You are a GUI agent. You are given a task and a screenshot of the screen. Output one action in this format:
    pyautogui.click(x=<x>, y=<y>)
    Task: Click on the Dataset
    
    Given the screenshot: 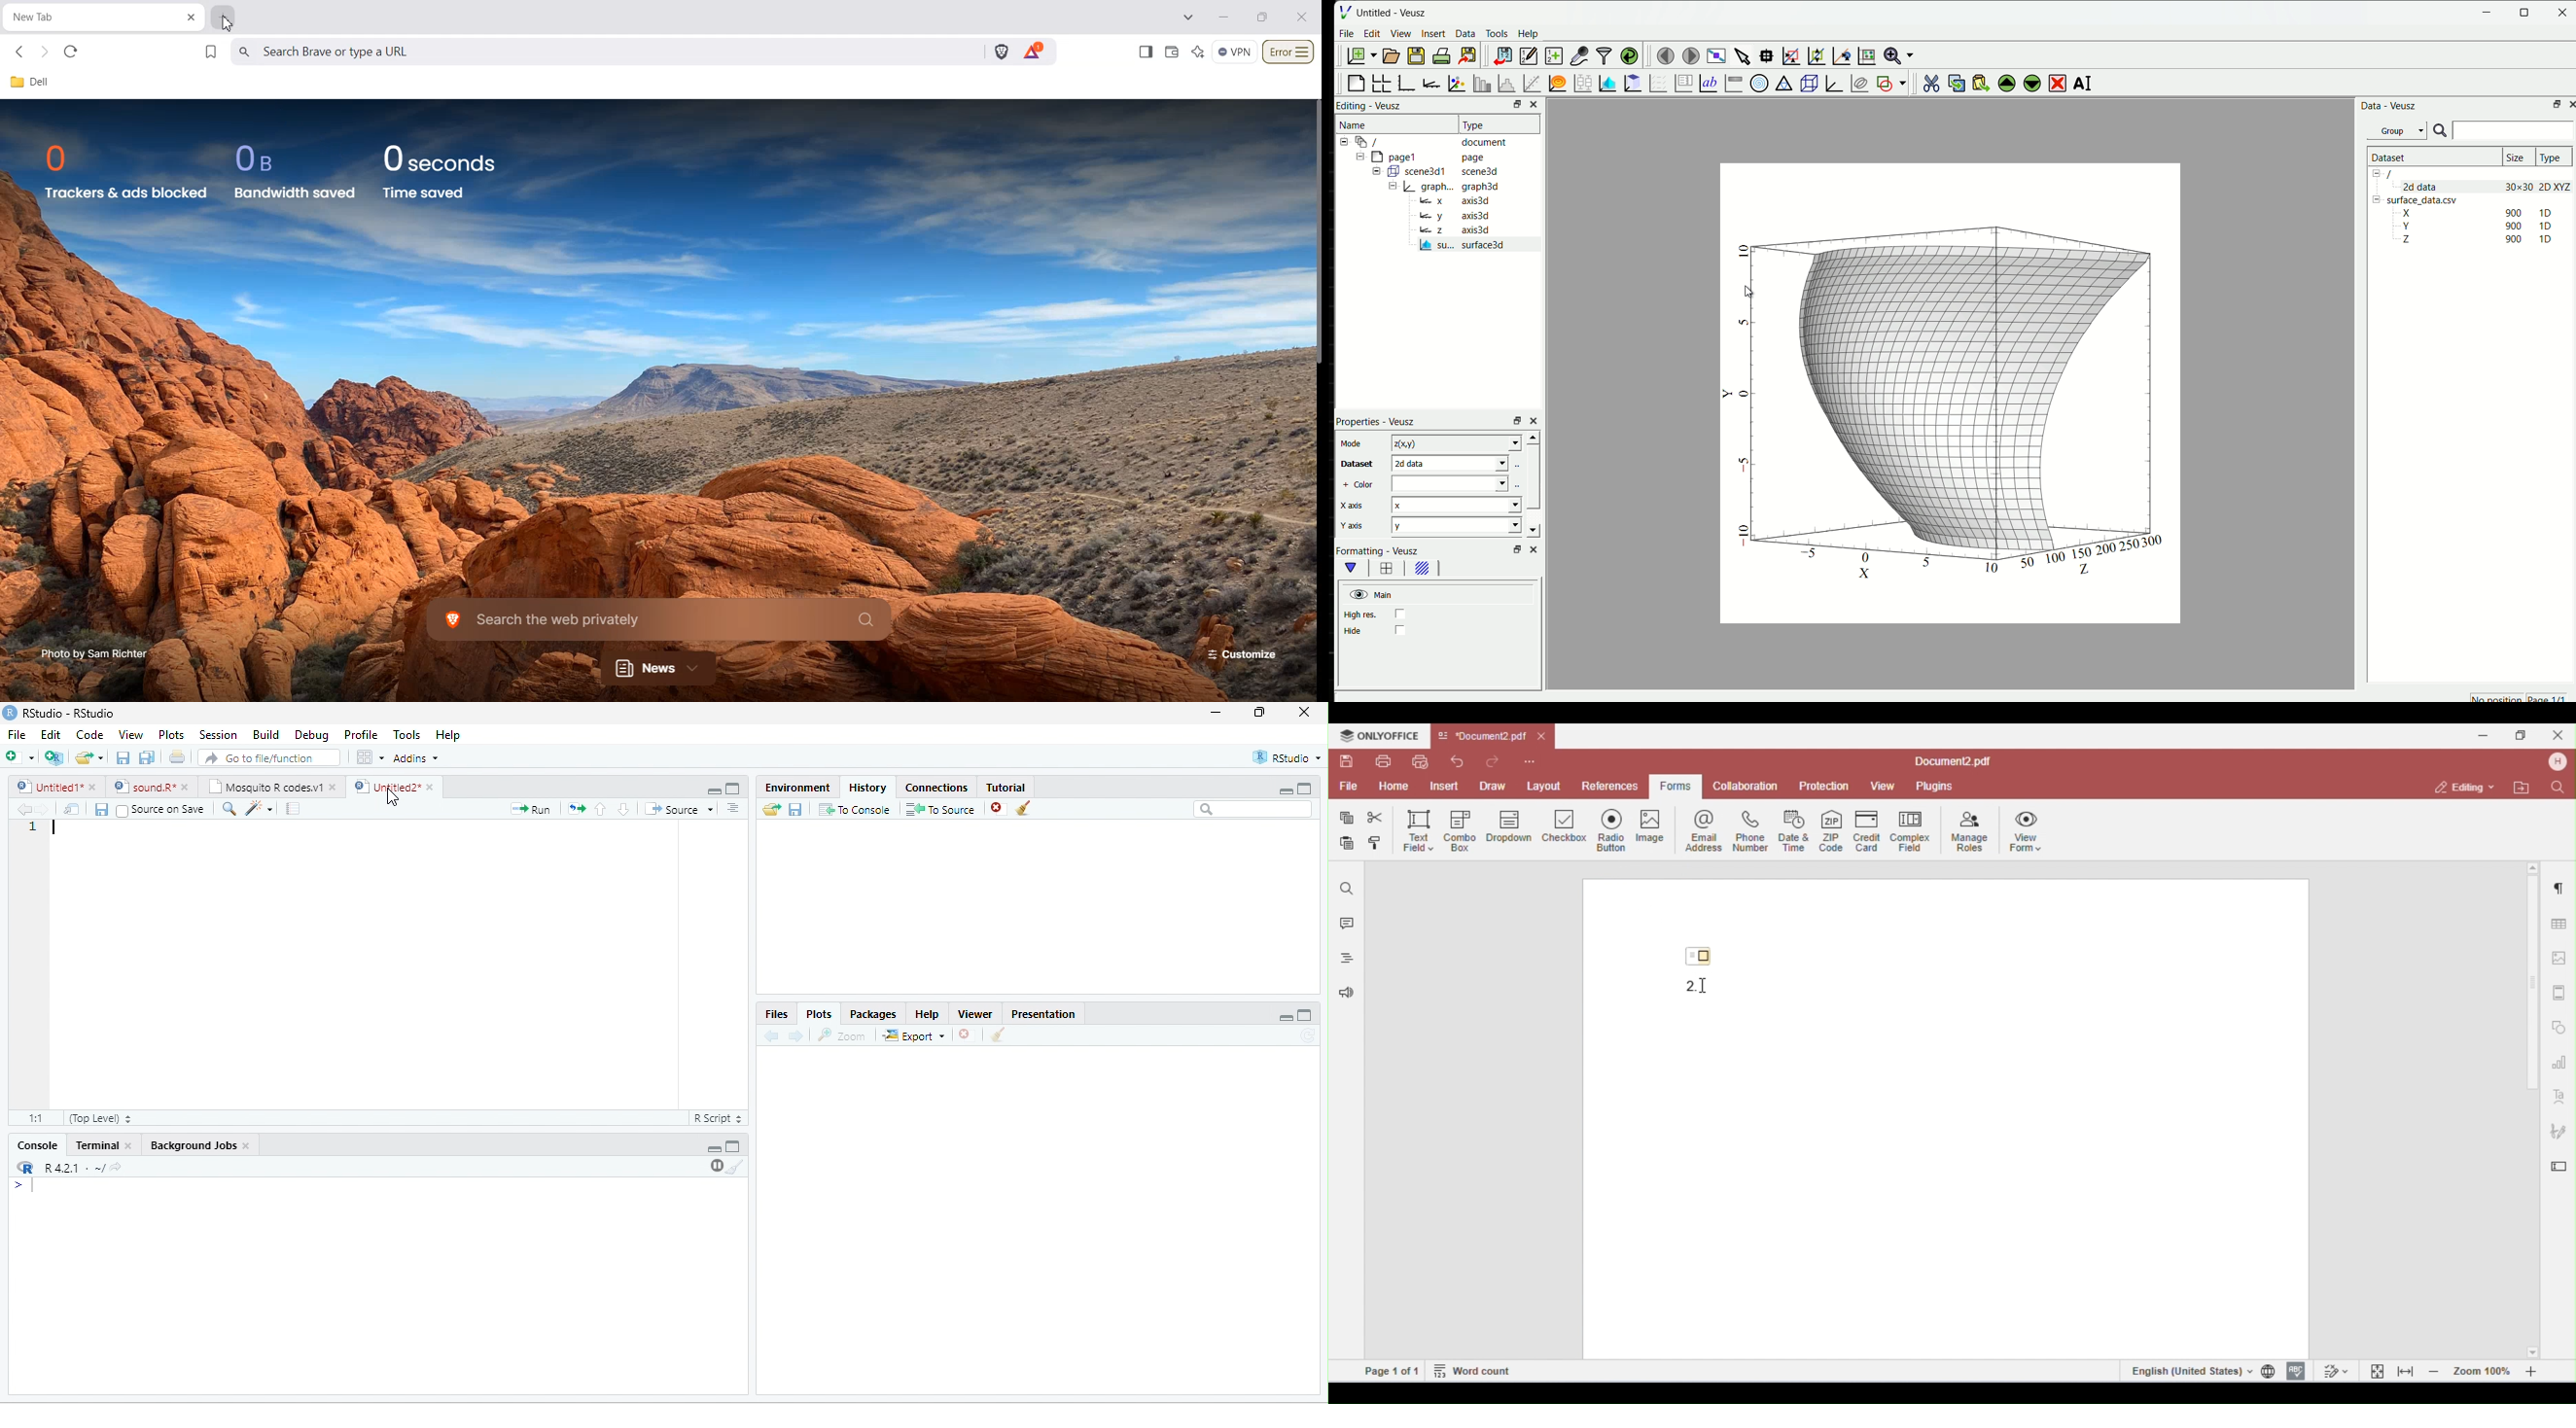 What is the action you would take?
    pyautogui.click(x=2391, y=157)
    